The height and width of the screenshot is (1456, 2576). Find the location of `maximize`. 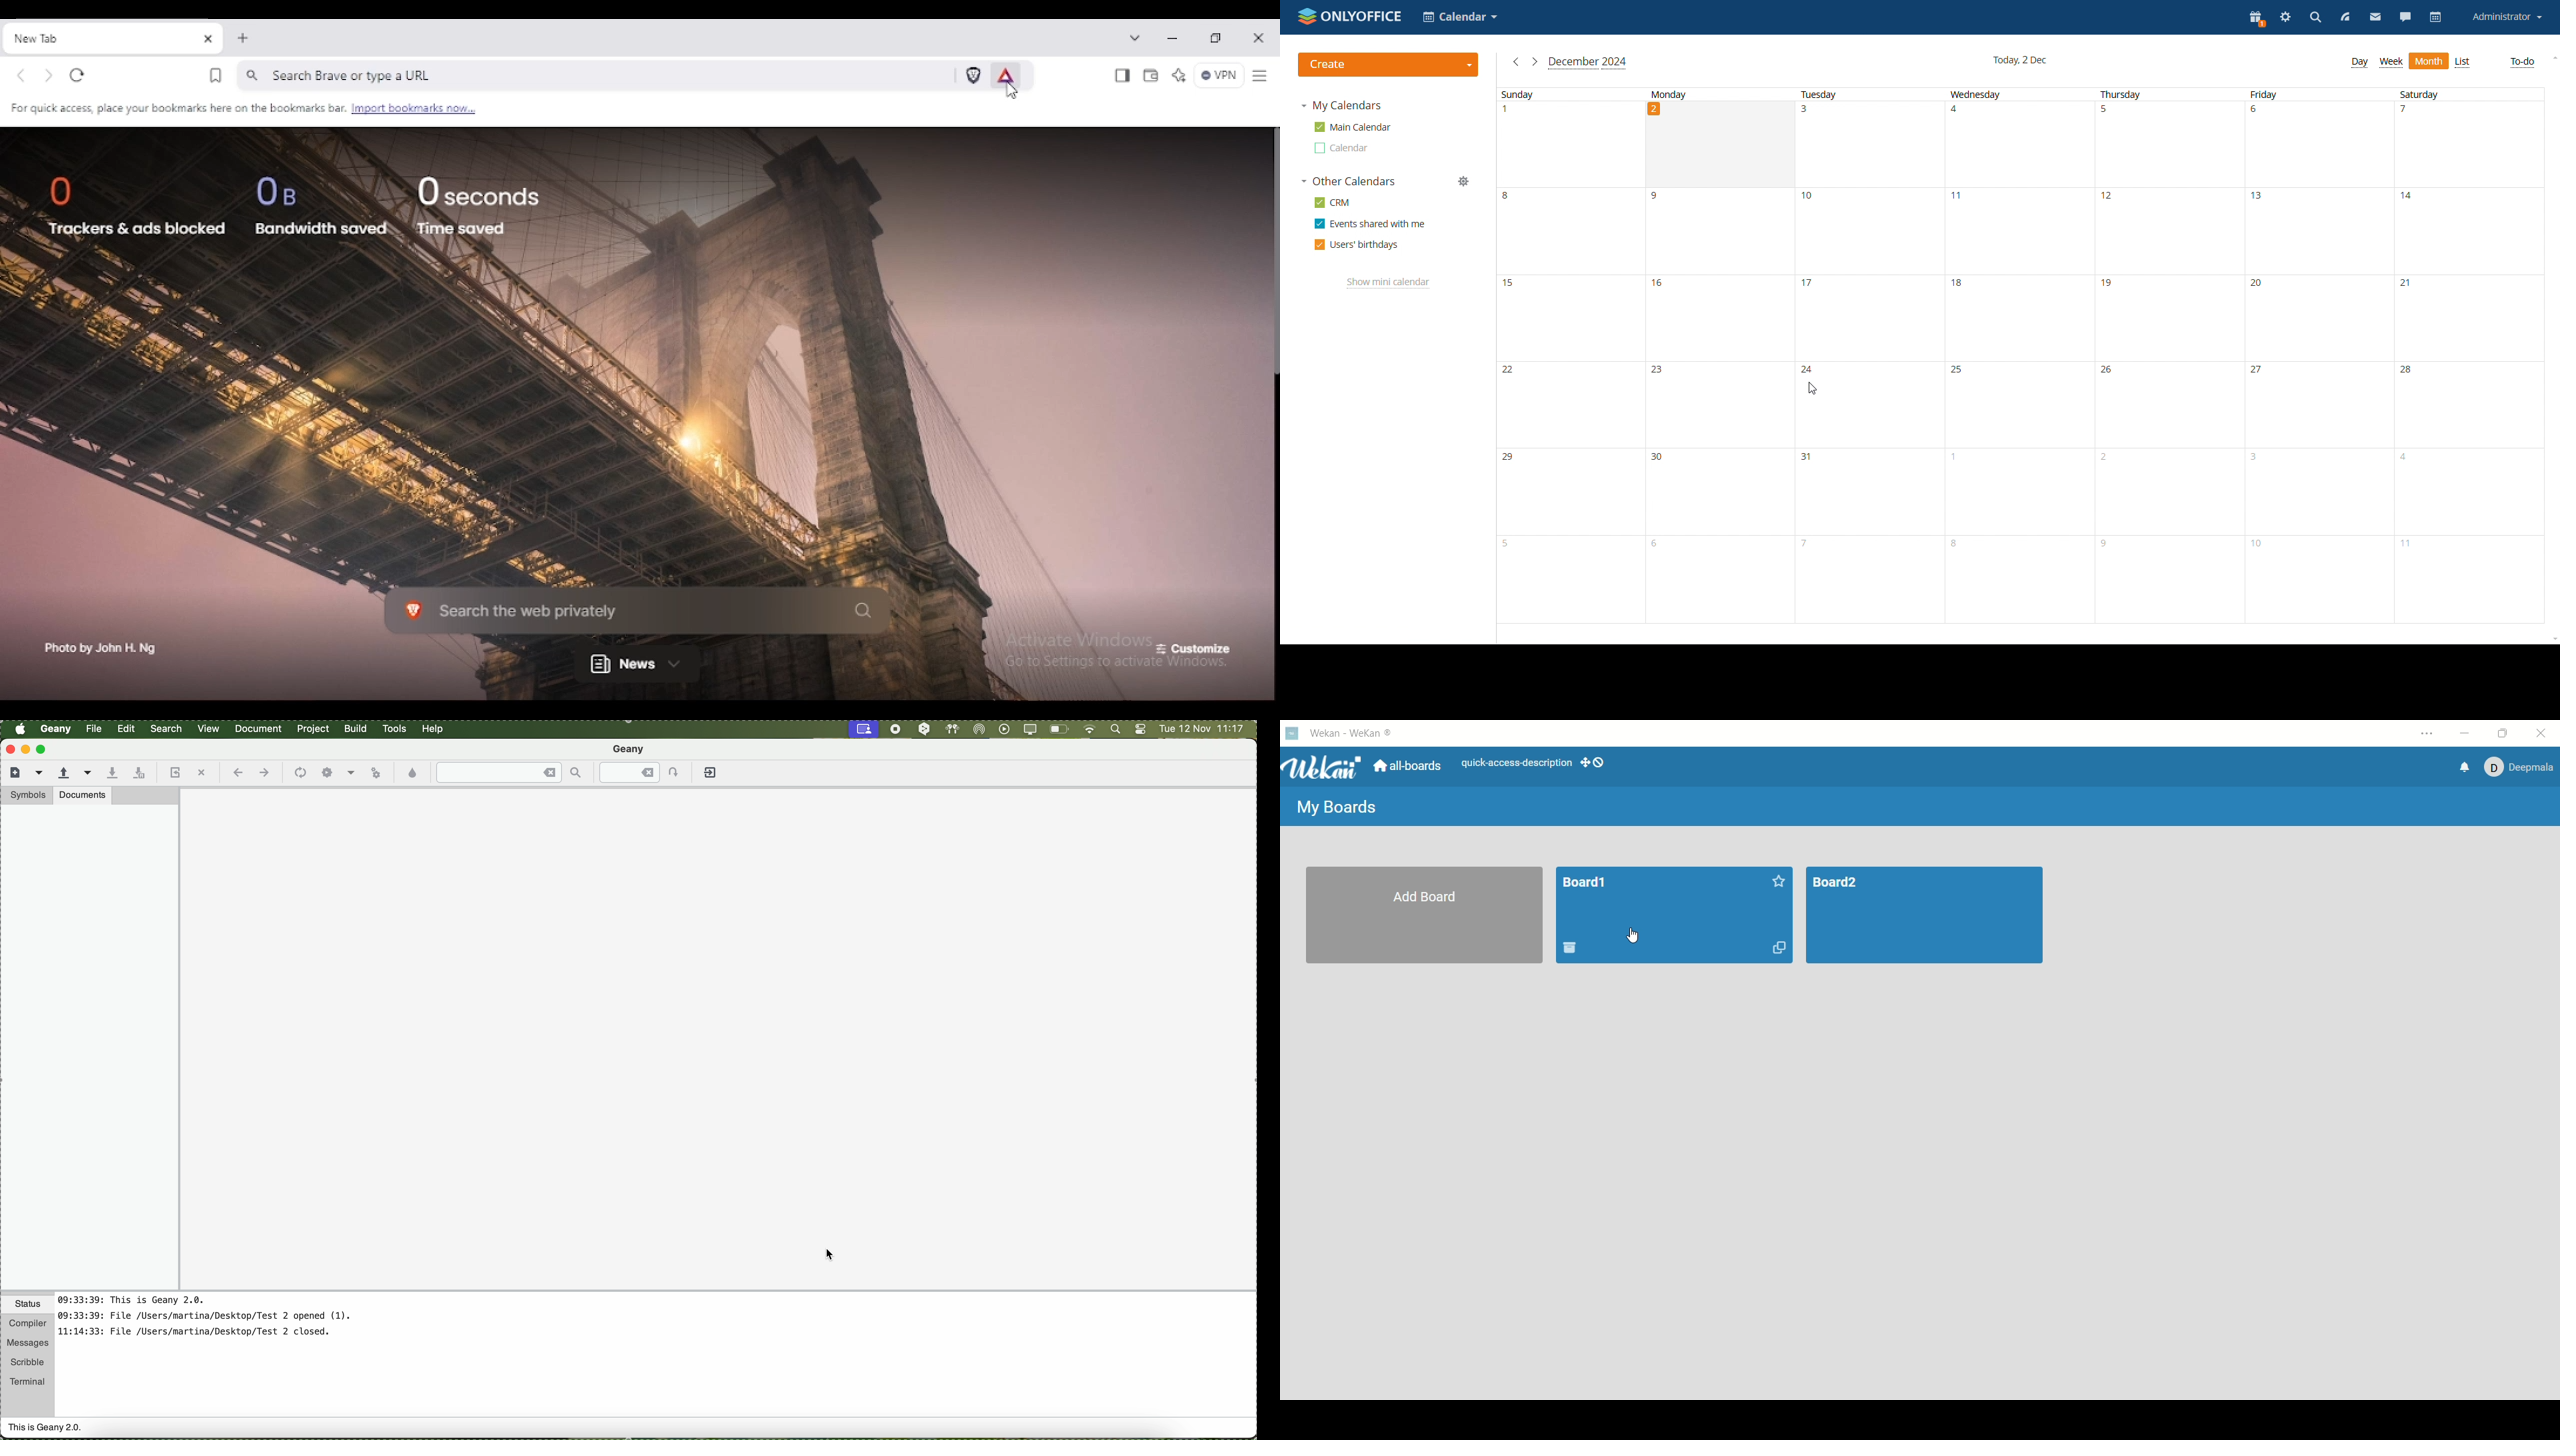

maximize is located at coordinates (1216, 38).